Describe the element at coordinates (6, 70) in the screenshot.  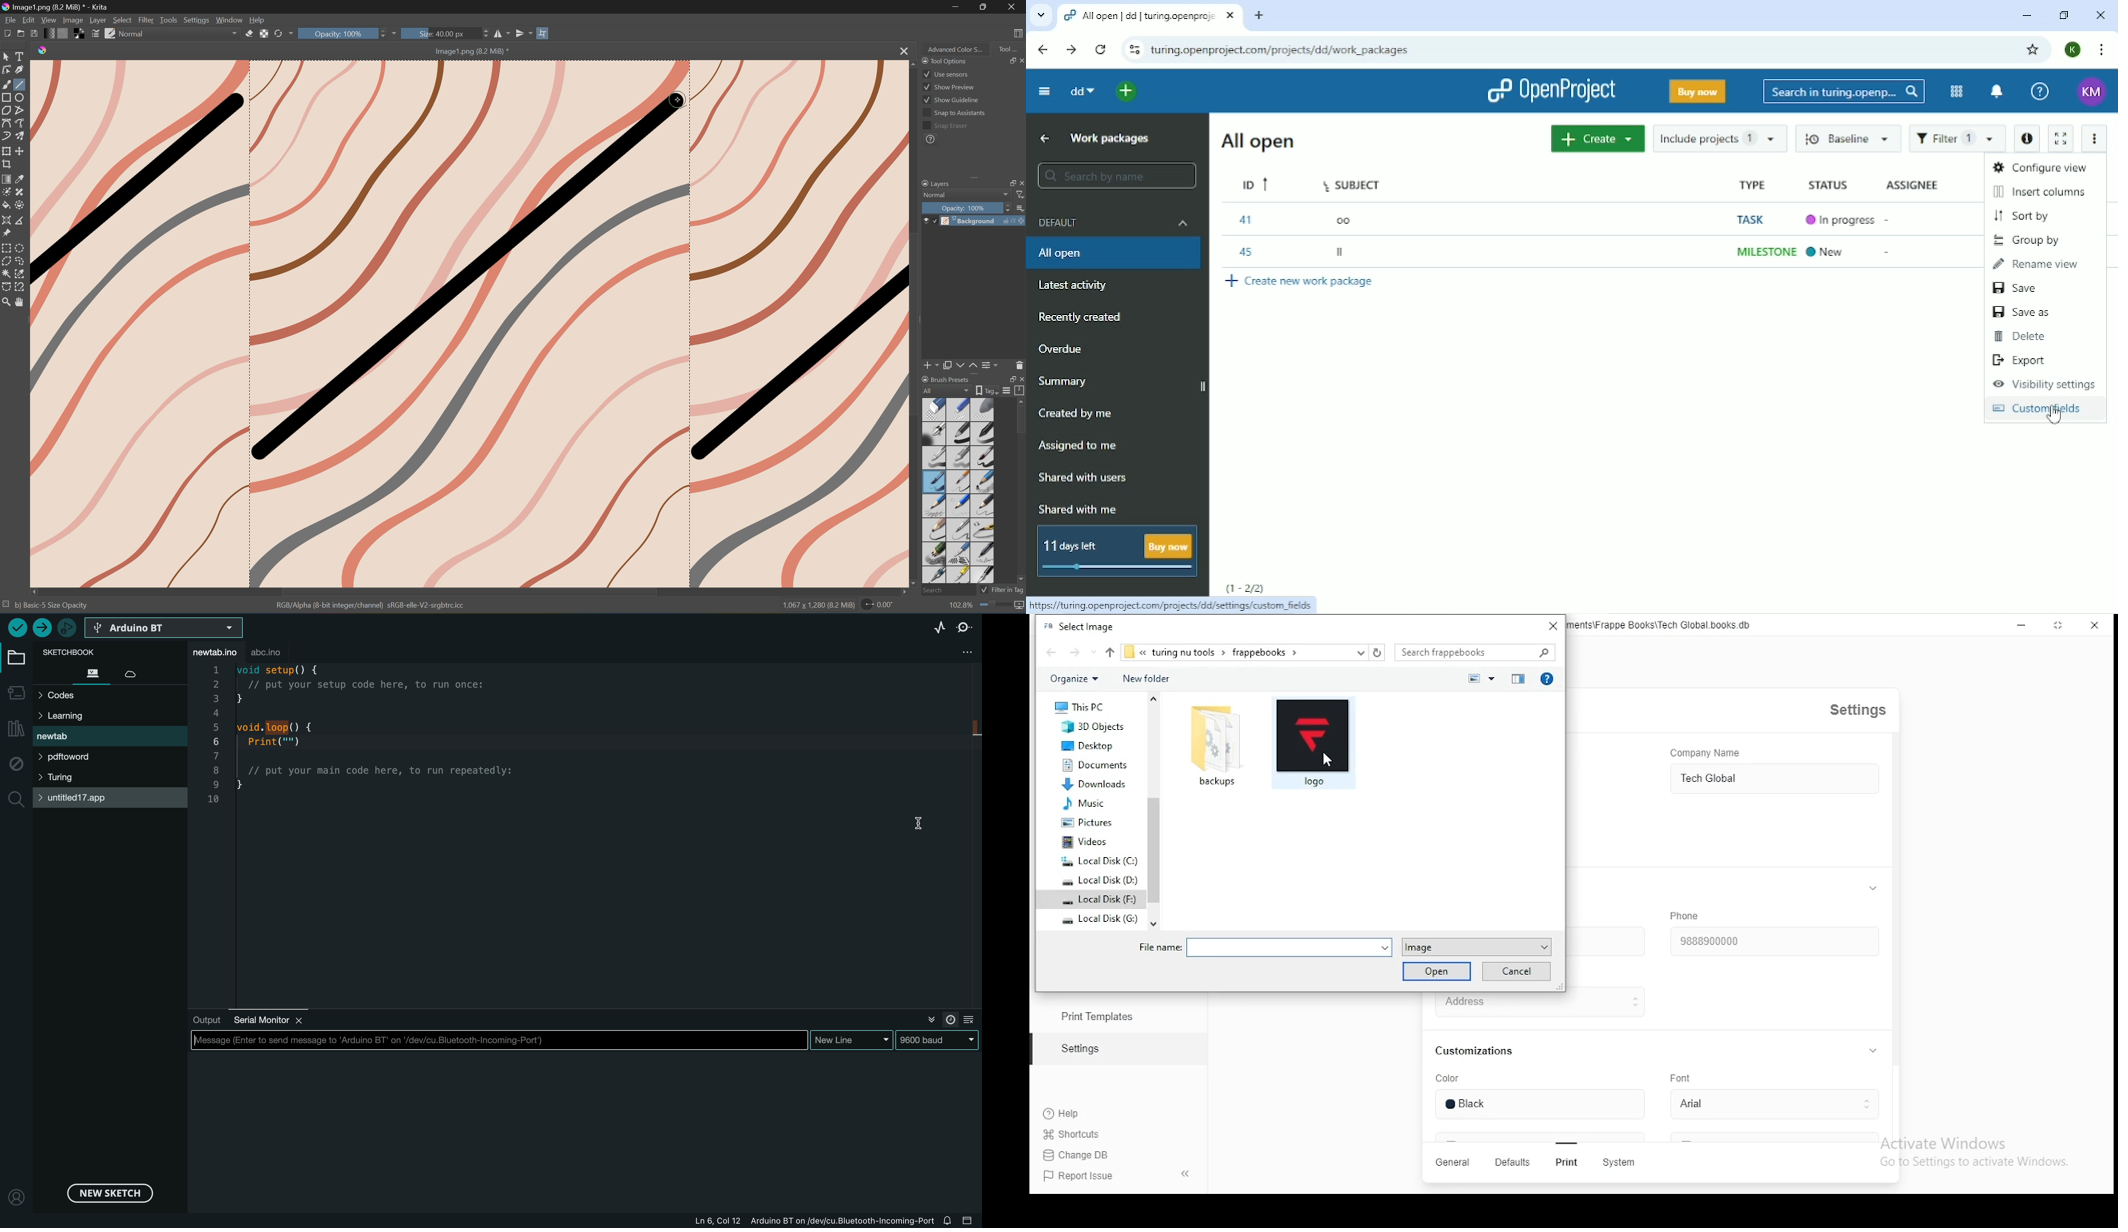
I see `Edit shapes tool` at that location.